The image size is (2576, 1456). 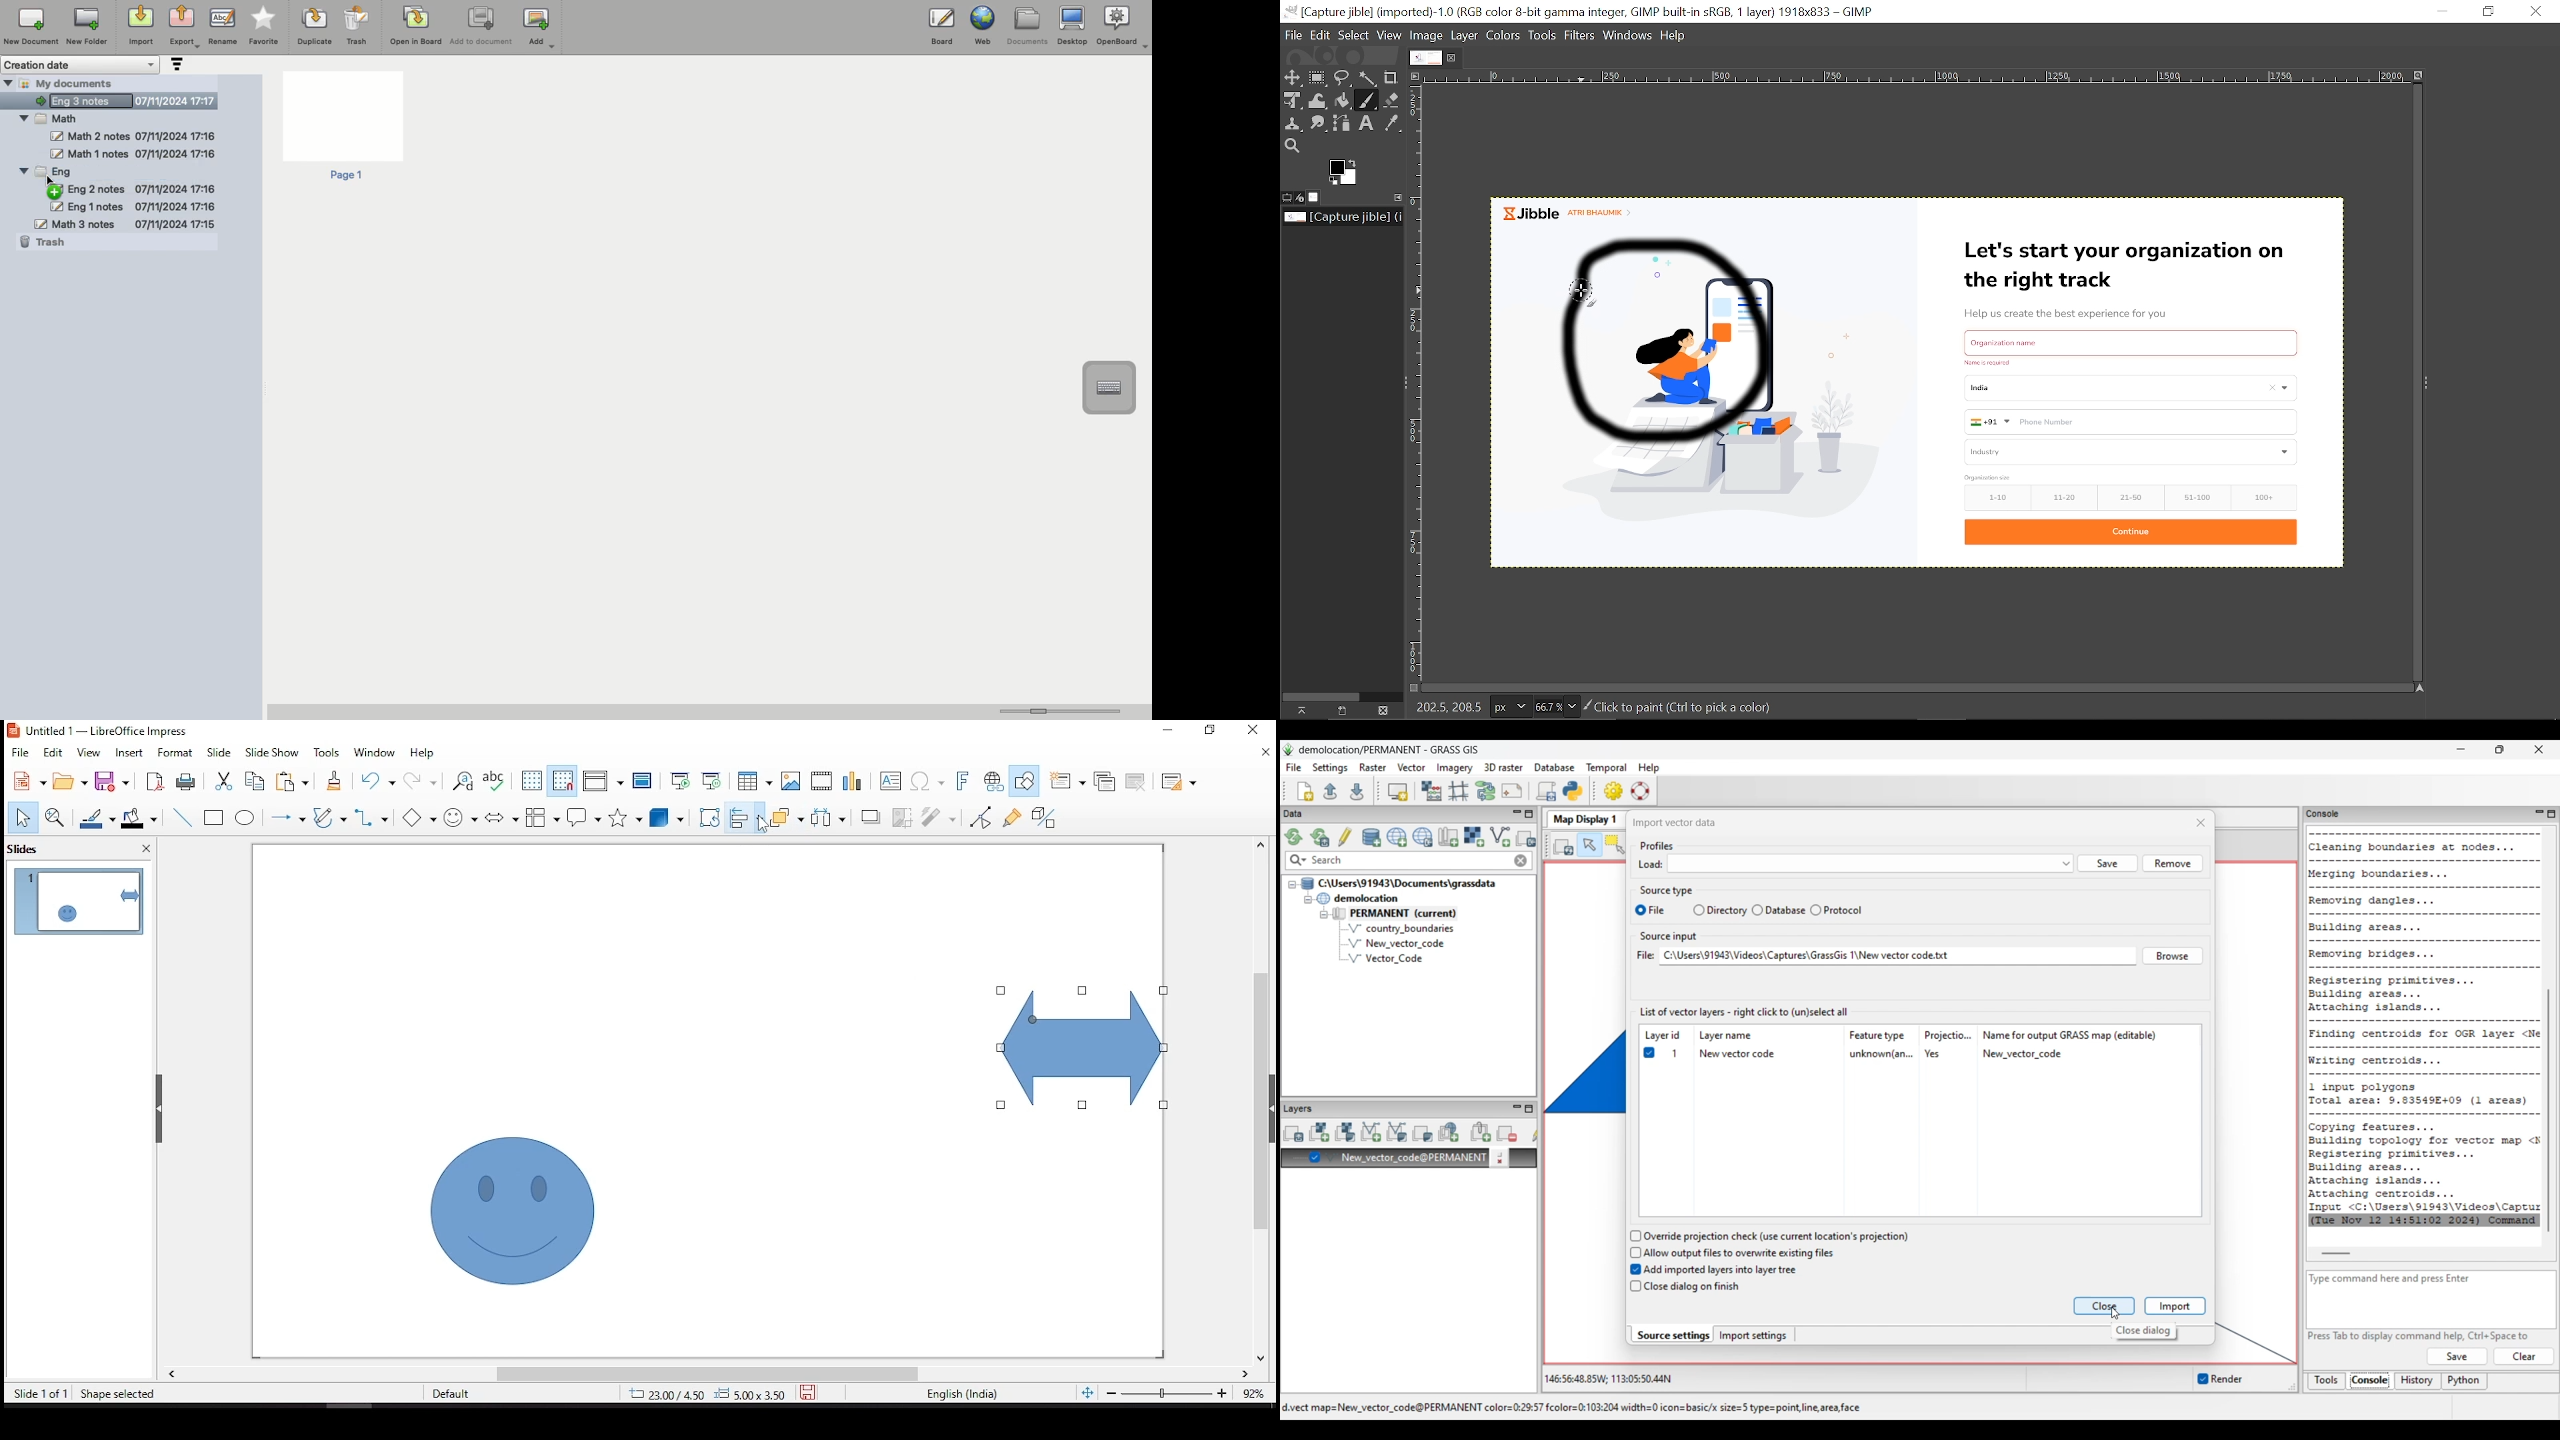 I want to click on curves and polygons, so click(x=330, y=819).